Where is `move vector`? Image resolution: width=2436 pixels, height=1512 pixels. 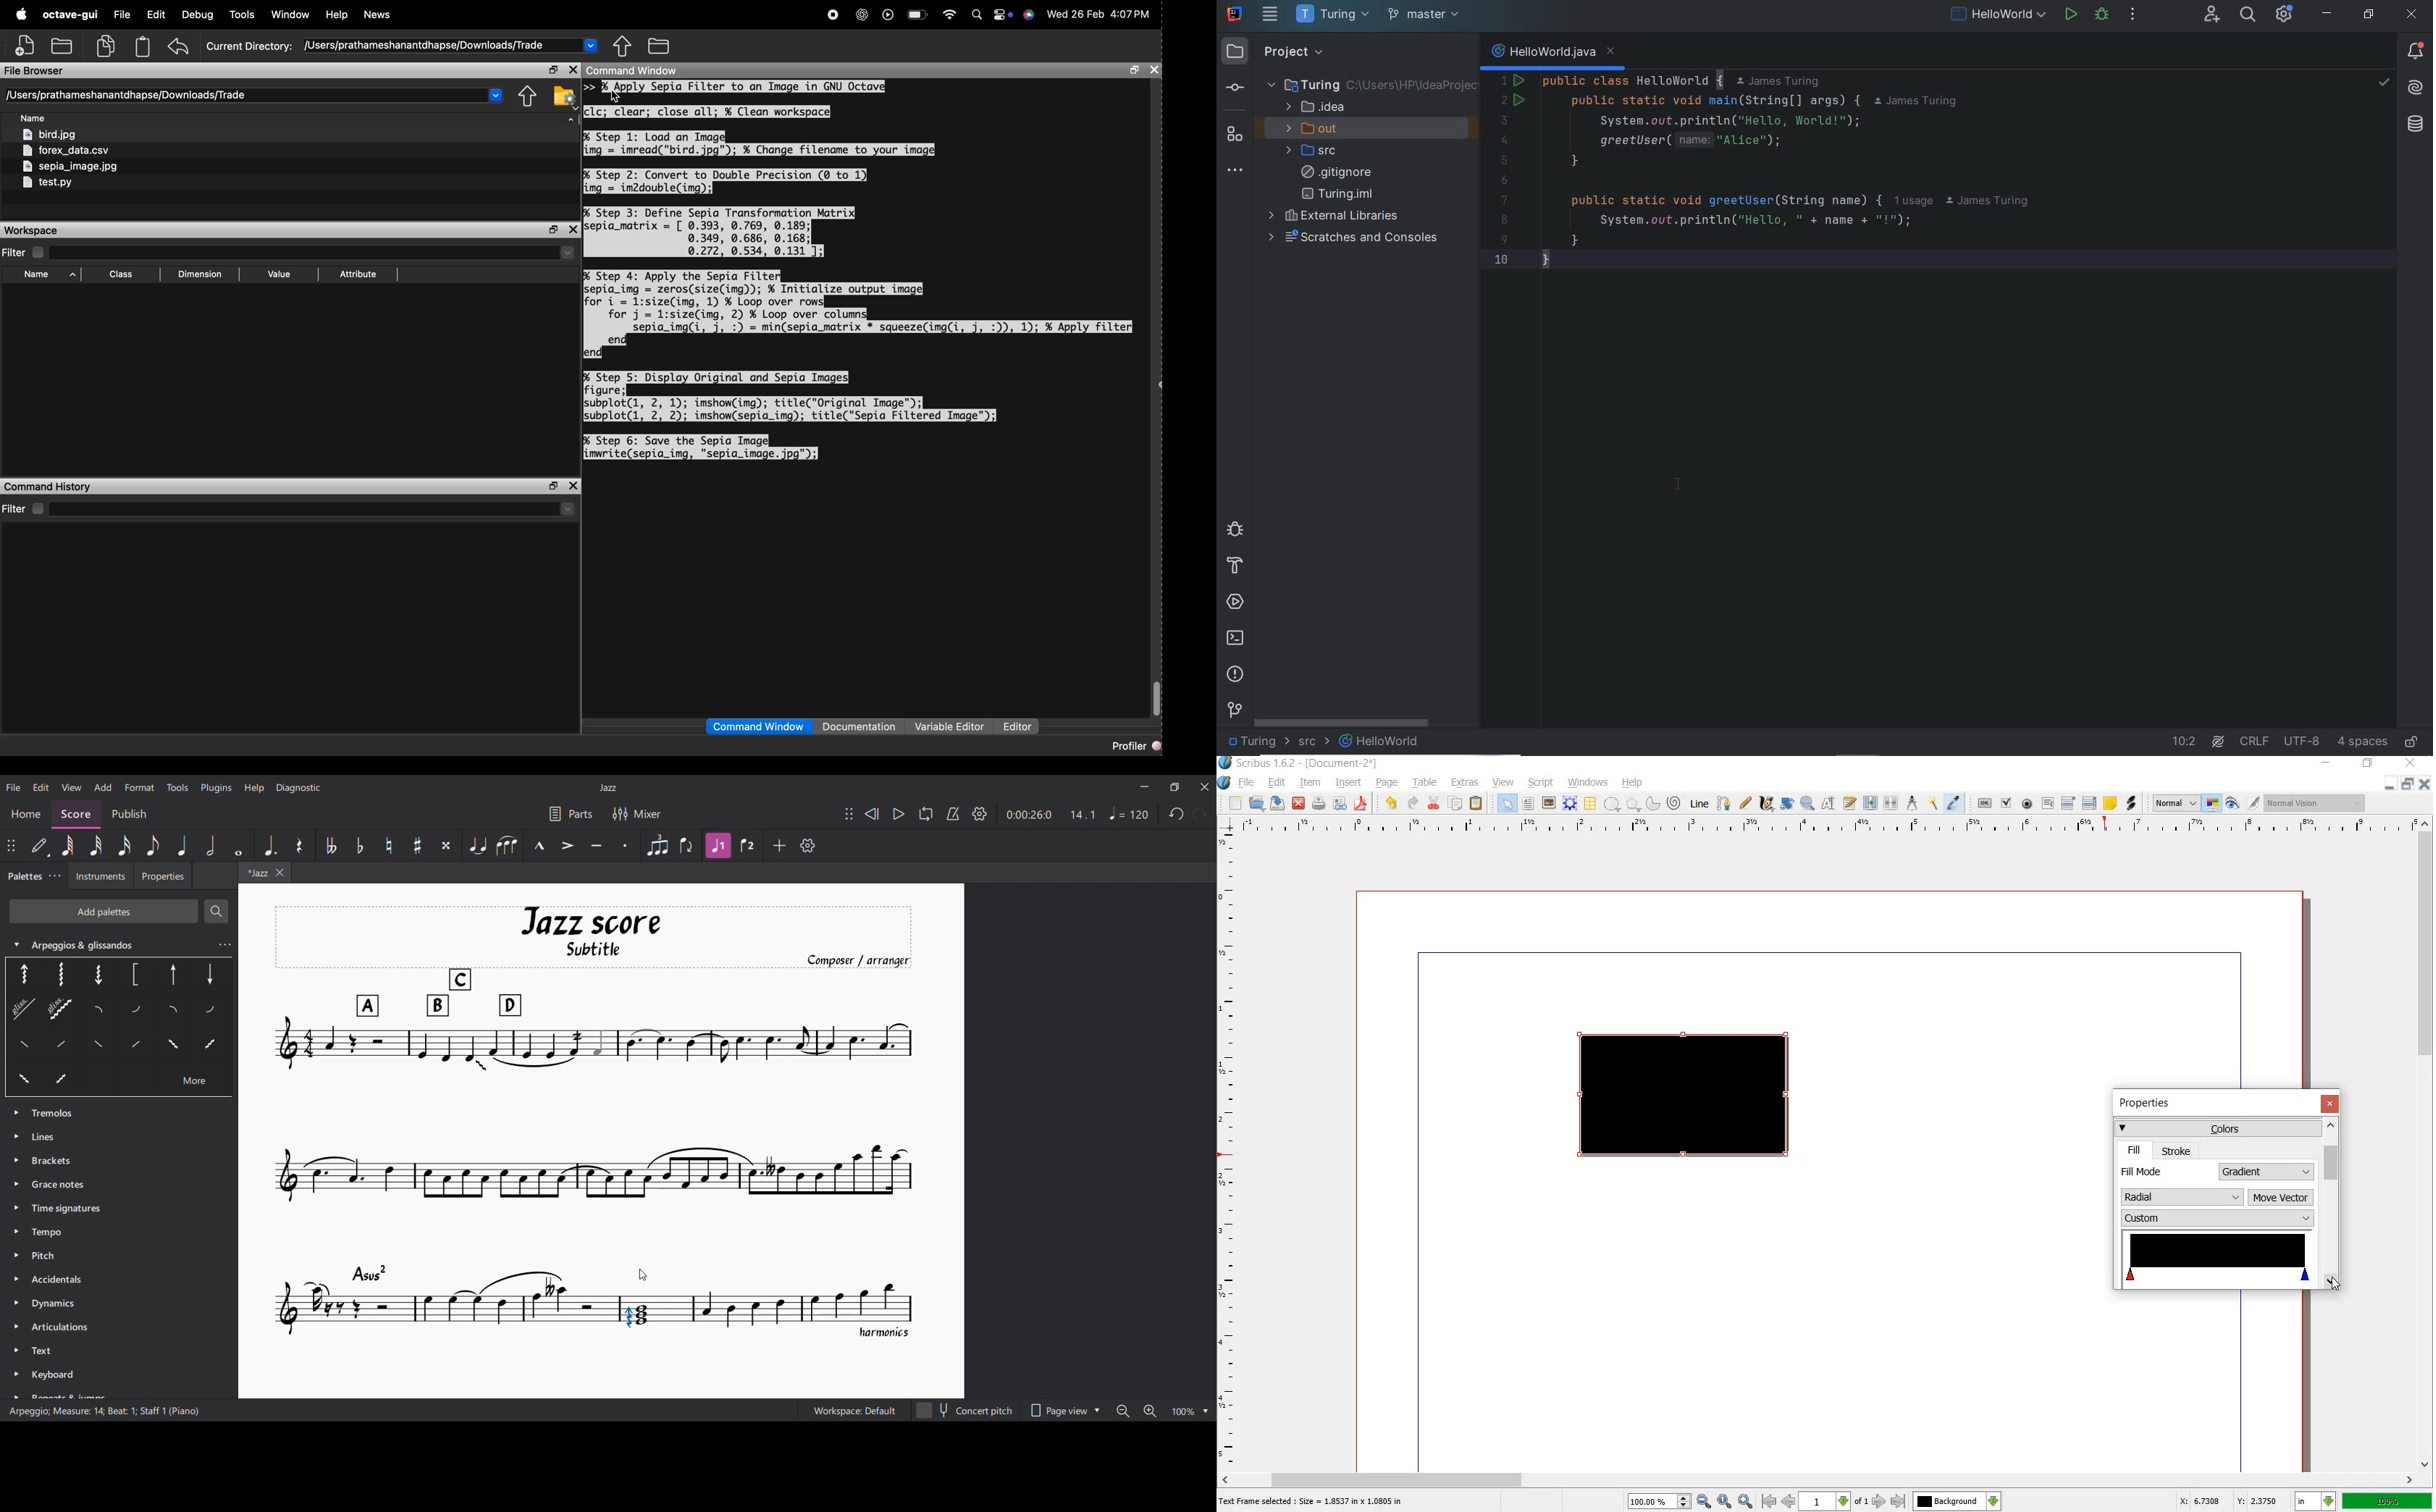
move vector is located at coordinates (2281, 1198).